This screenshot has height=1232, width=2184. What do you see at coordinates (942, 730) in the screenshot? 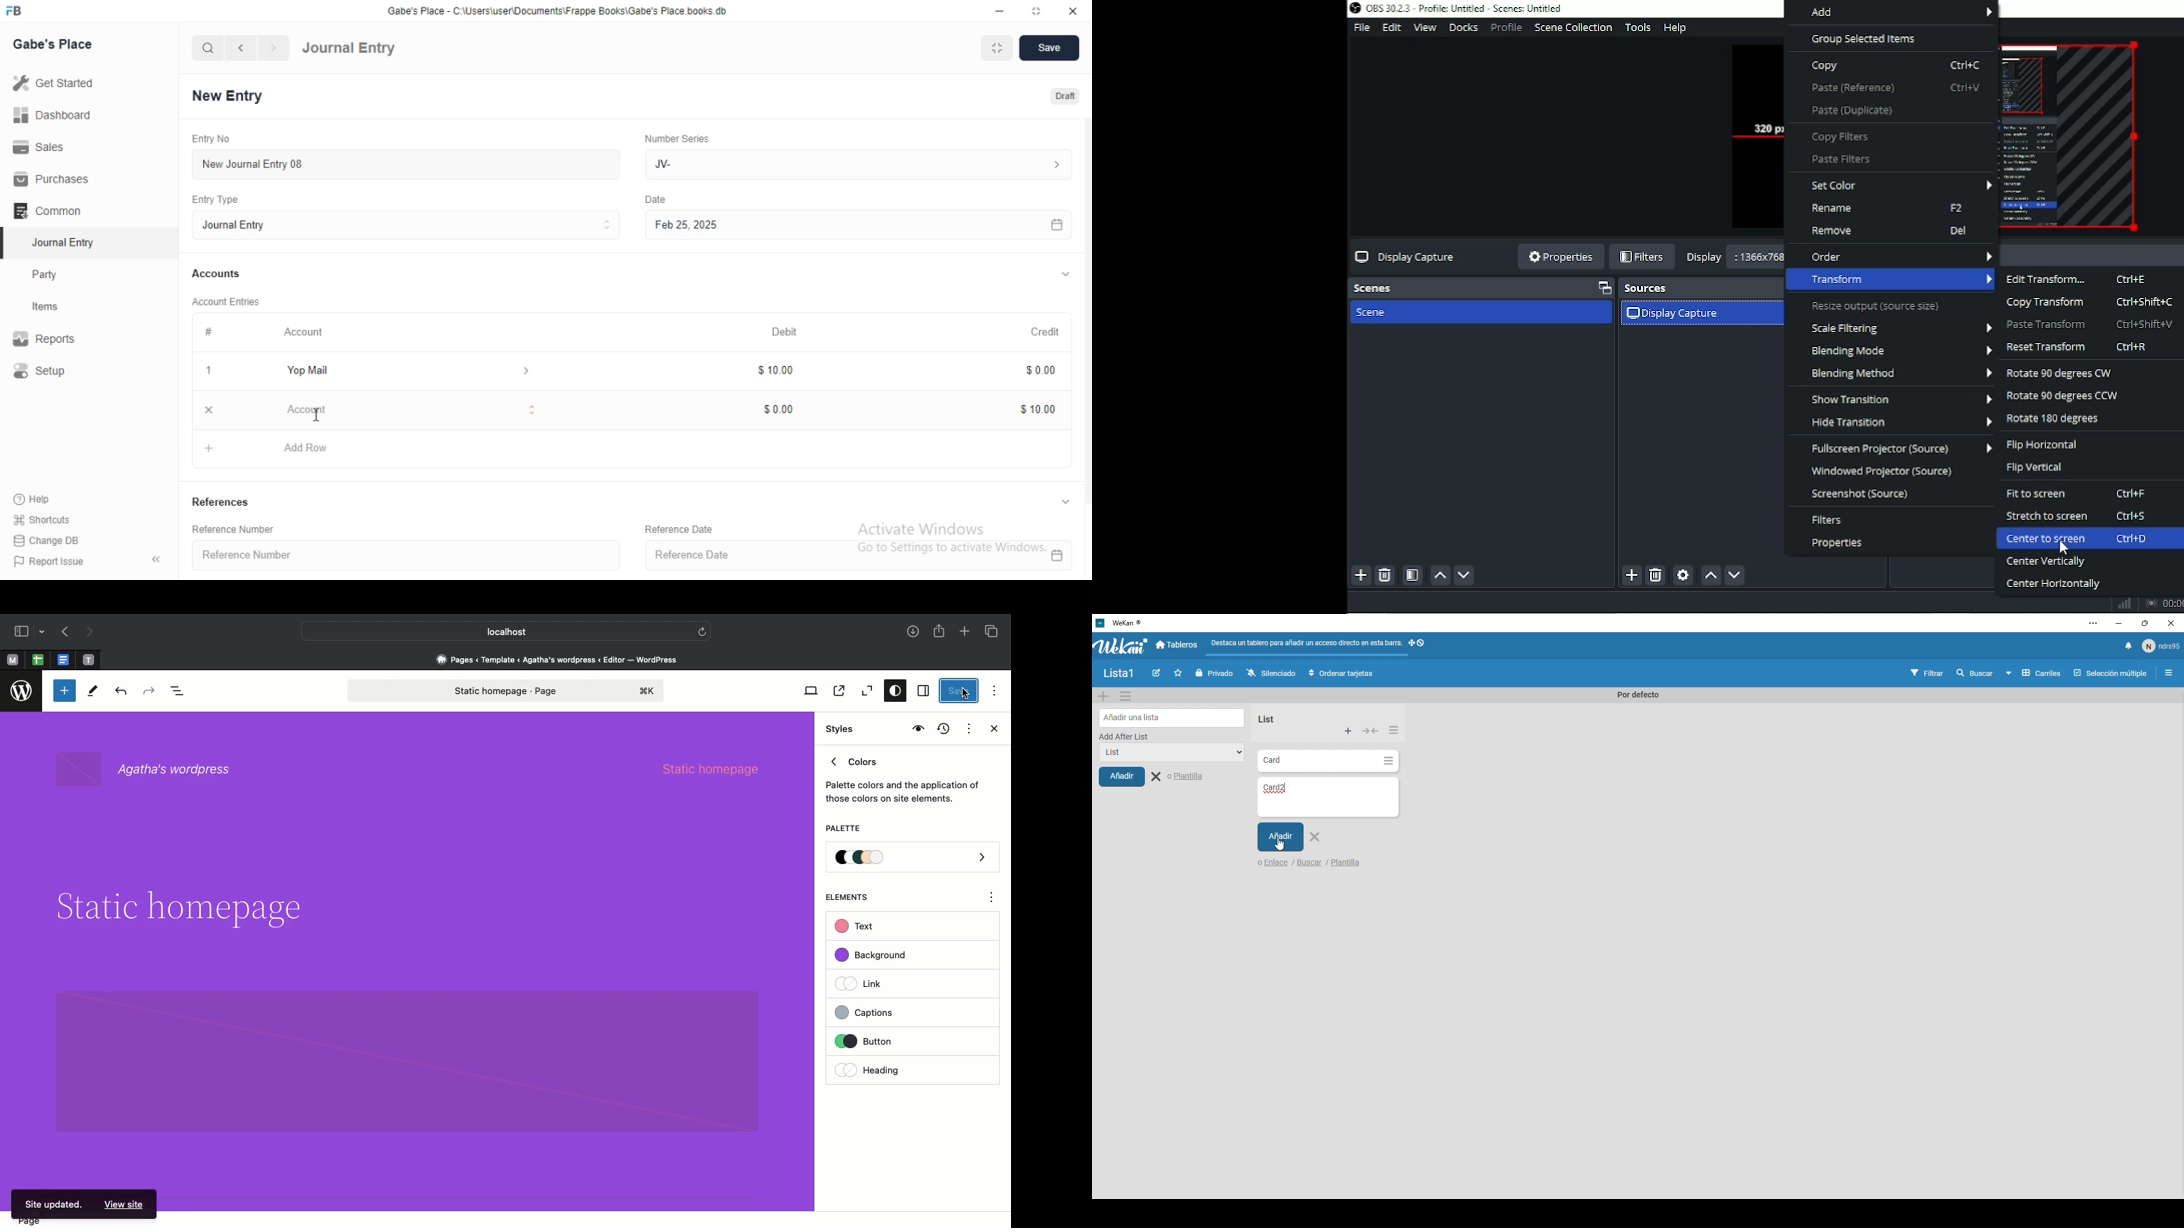
I see `Revisions` at bounding box center [942, 730].